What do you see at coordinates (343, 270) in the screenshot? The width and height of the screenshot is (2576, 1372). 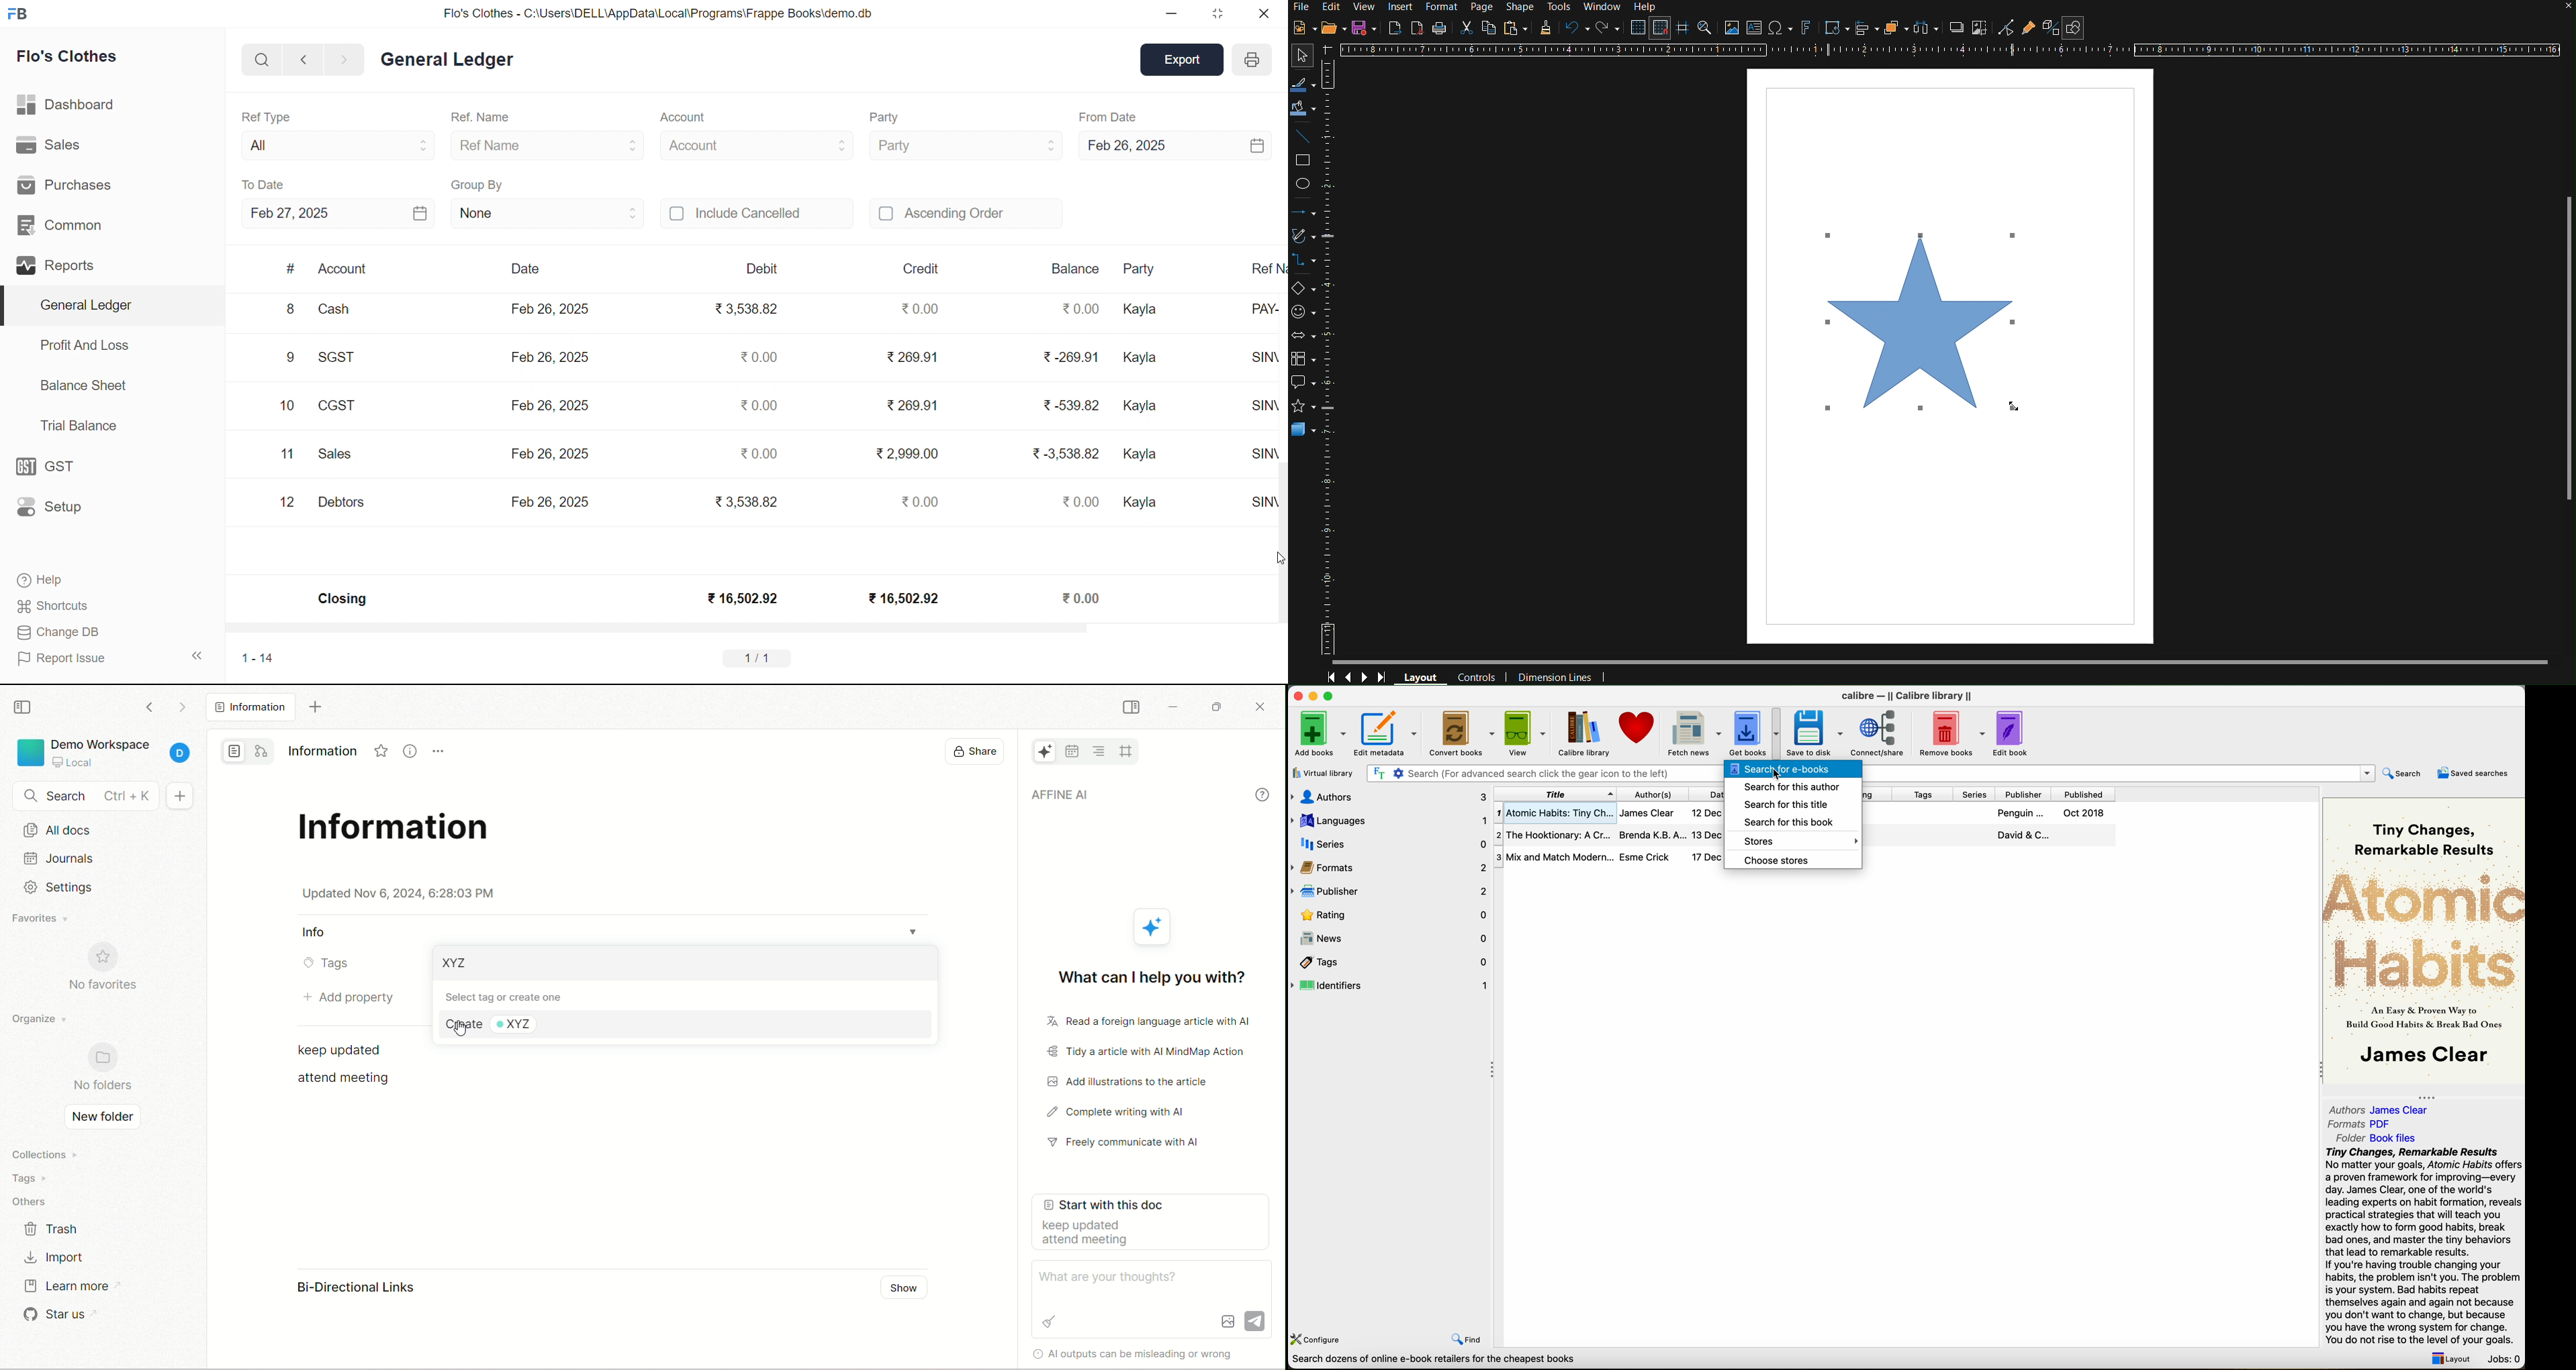 I see `Account` at bounding box center [343, 270].